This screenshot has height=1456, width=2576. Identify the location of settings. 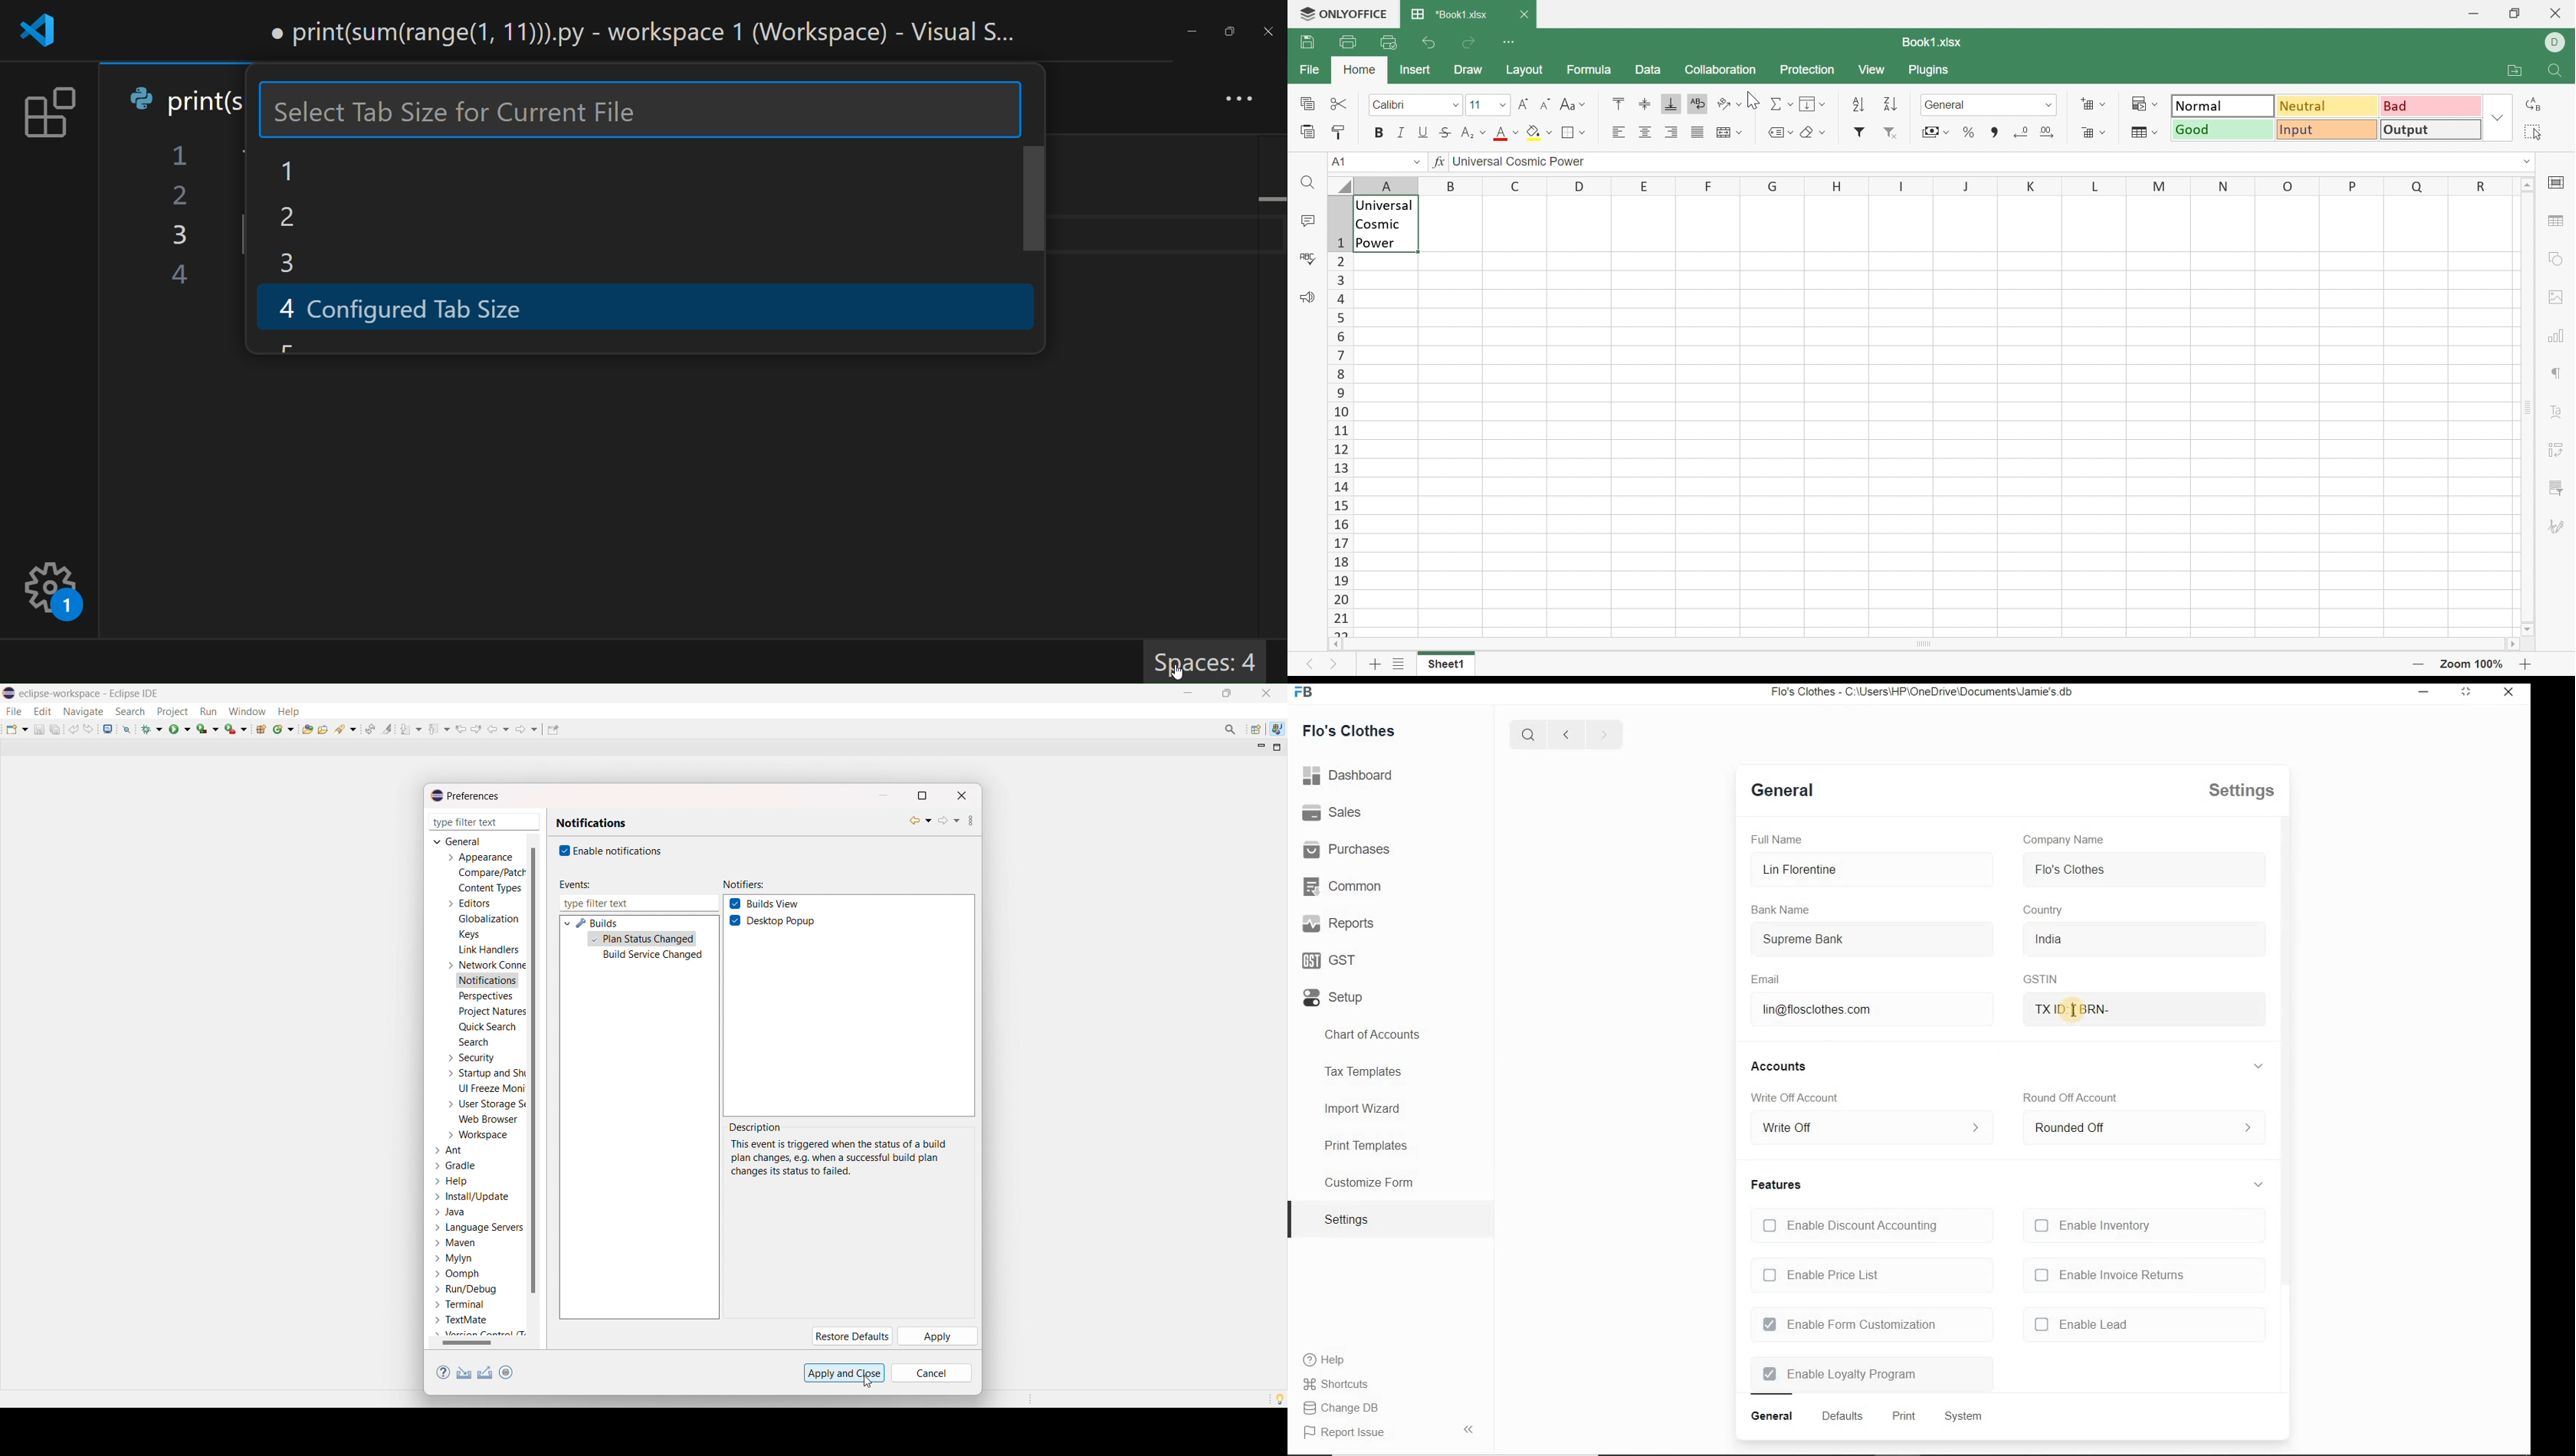
(52, 593).